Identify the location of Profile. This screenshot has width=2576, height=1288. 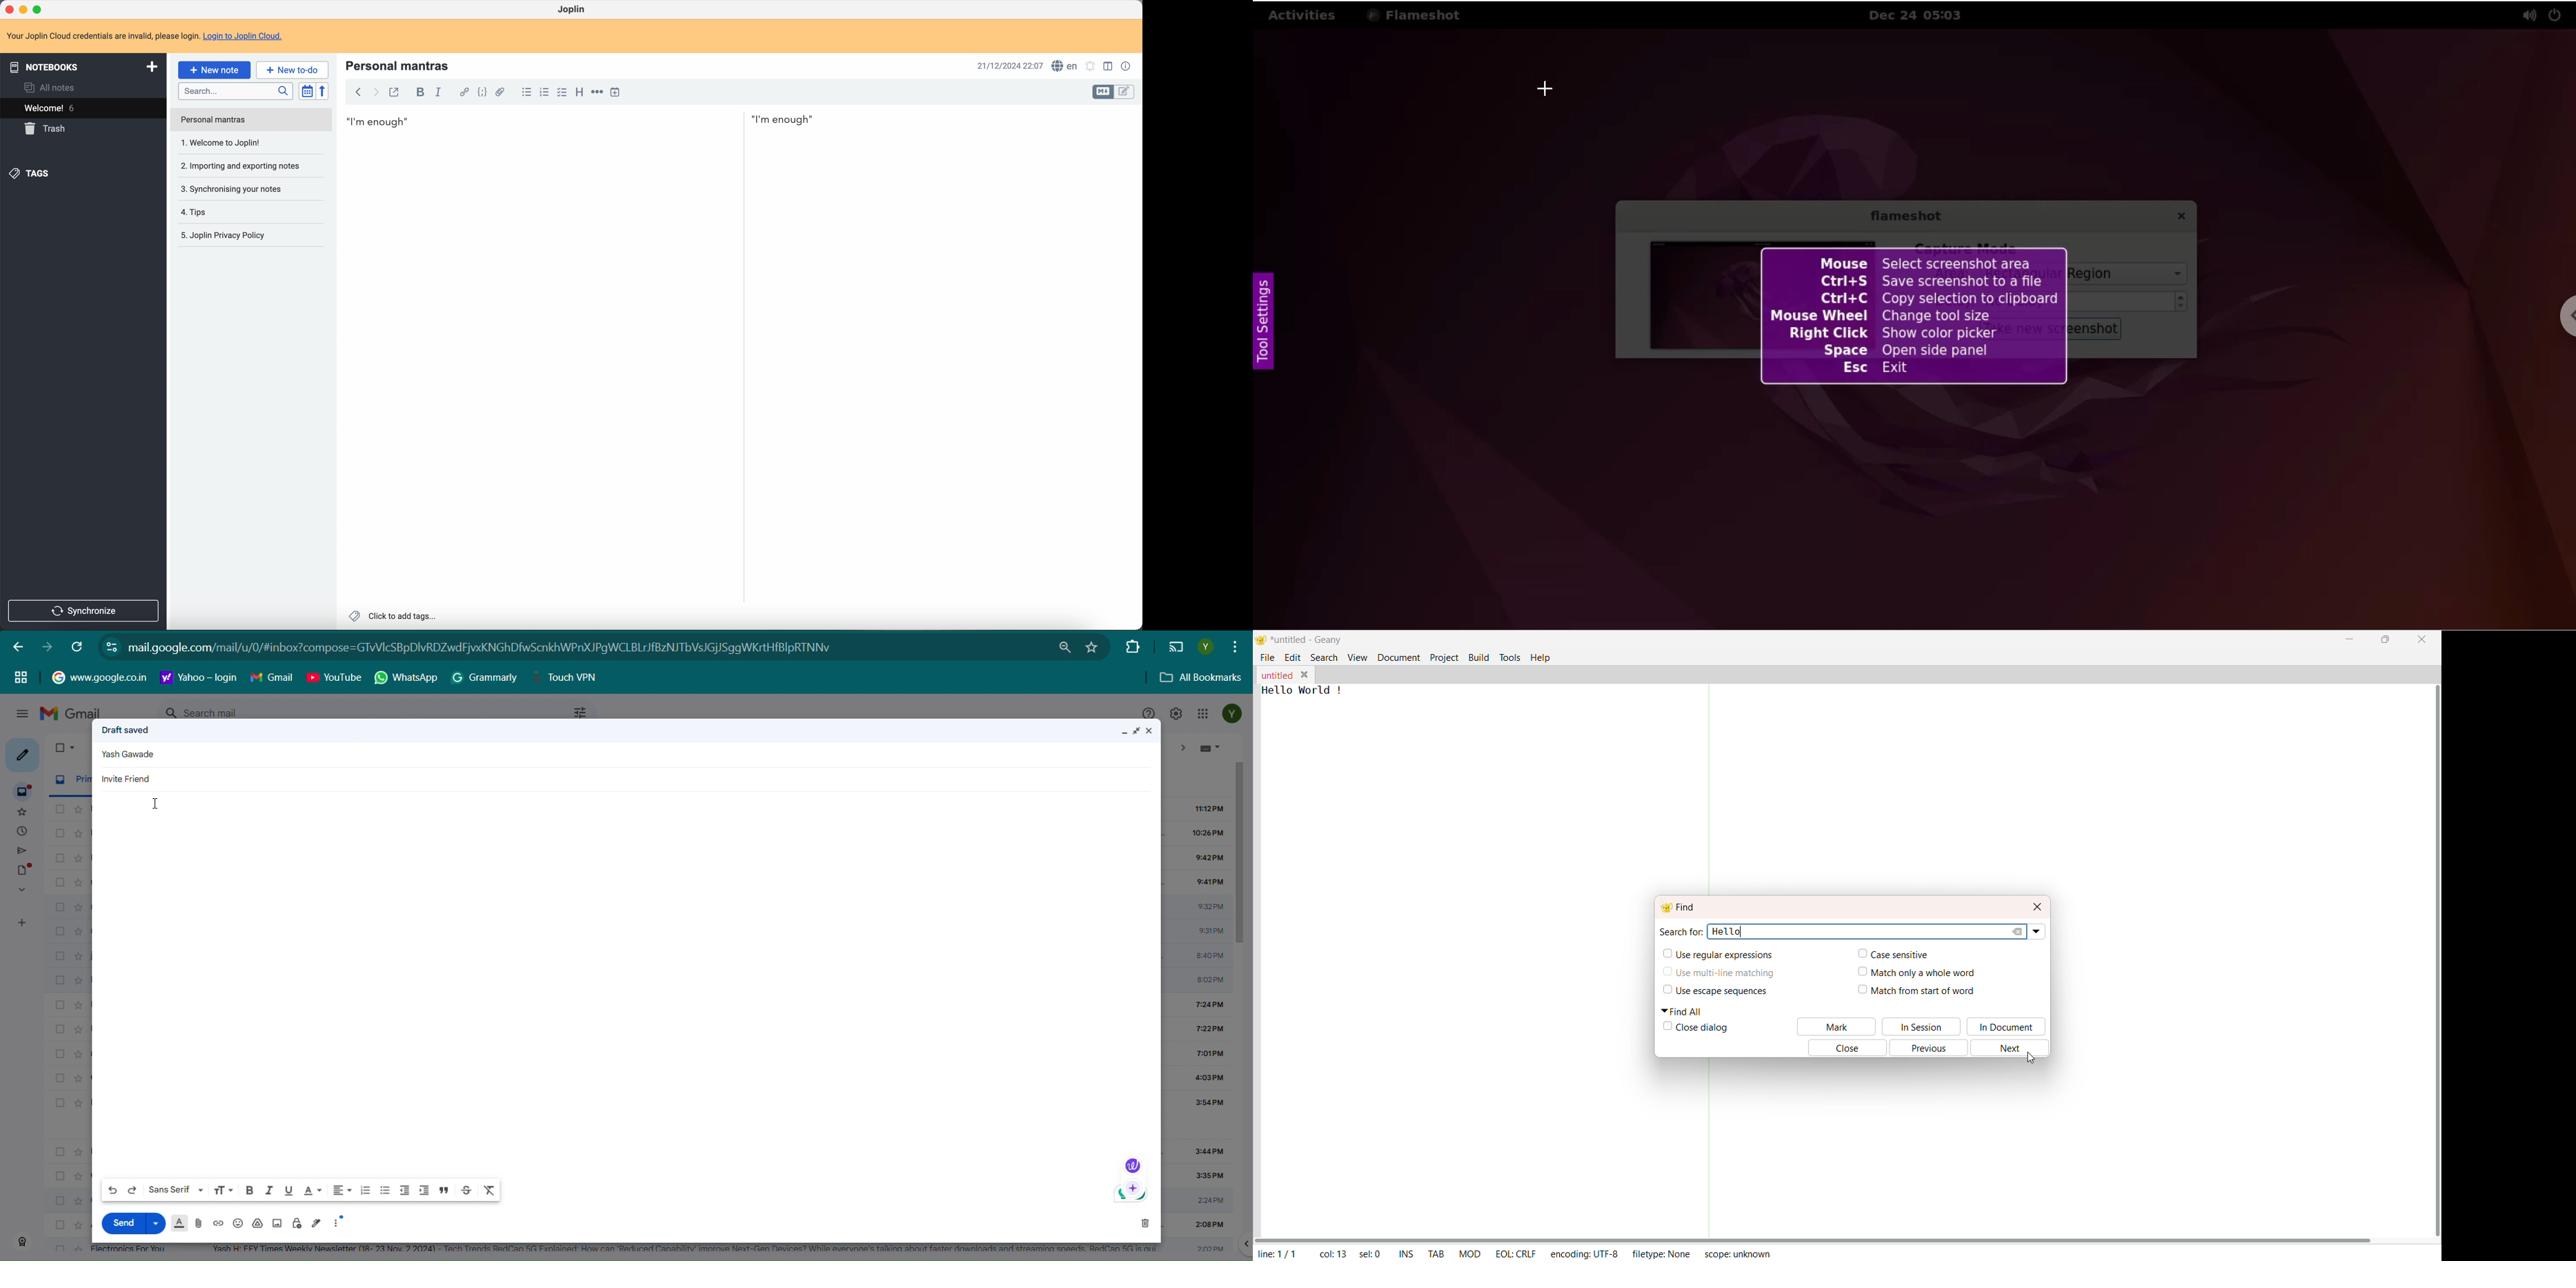
(1206, 647).